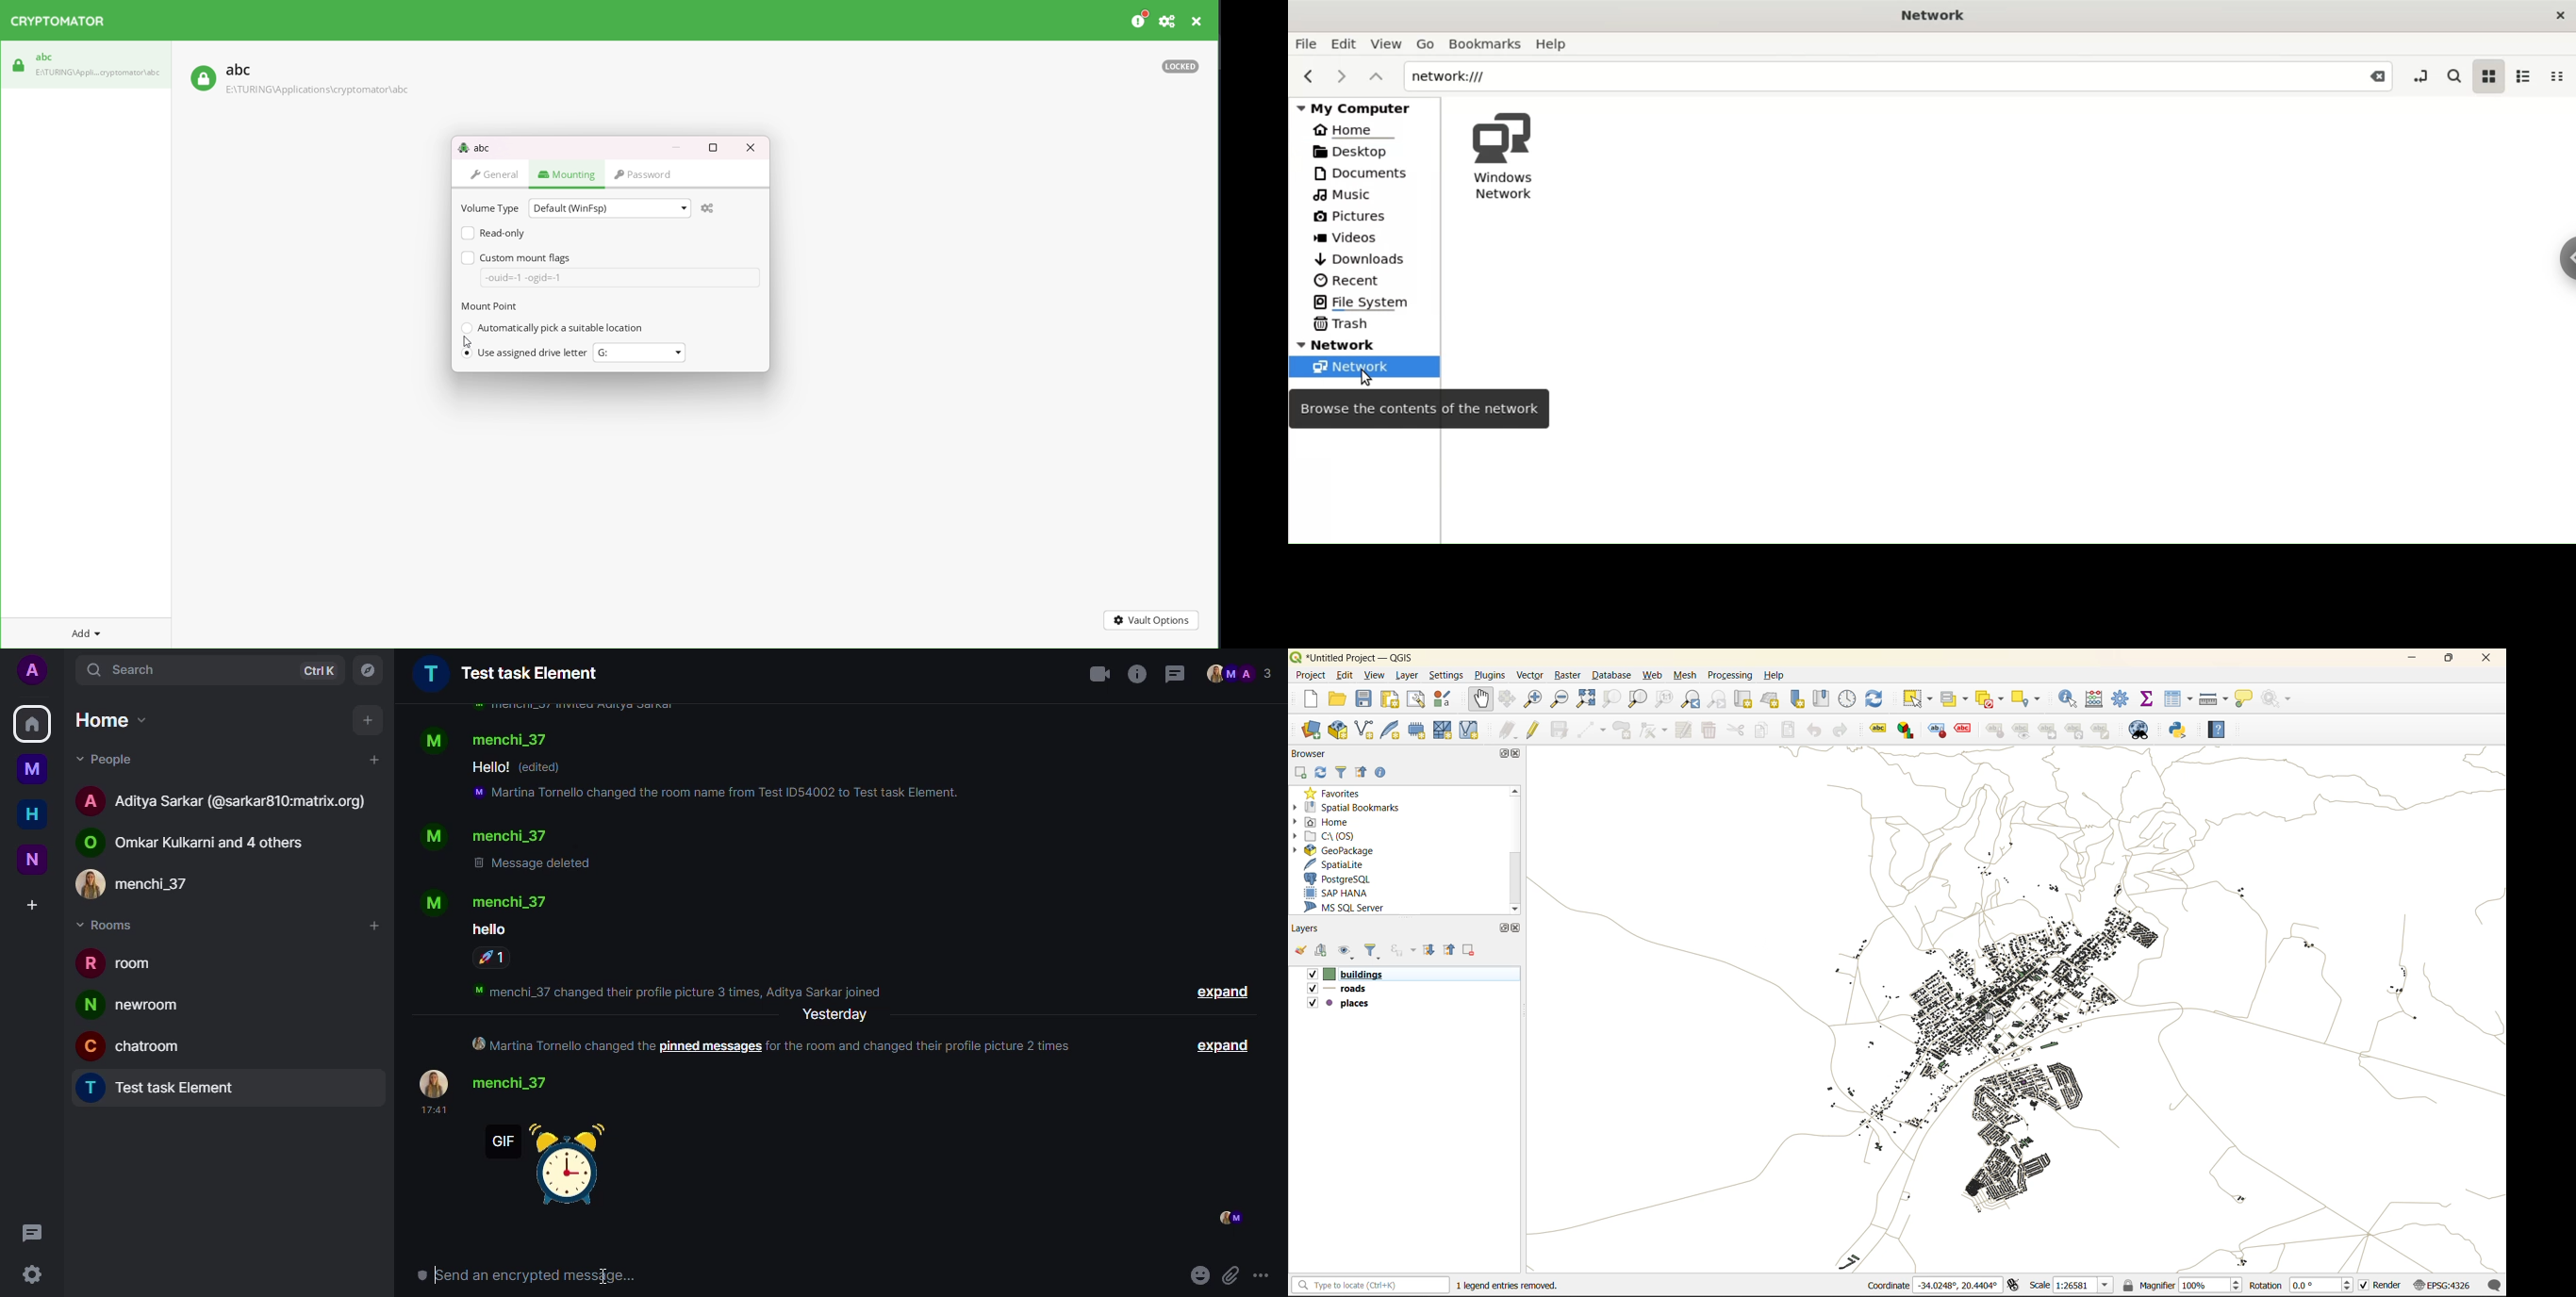 Image resolution: width=2576 pixels, height=1316 pixels. Describe the element at coordinates (1222, 993) in the screenshot. I see `expand` at that location.